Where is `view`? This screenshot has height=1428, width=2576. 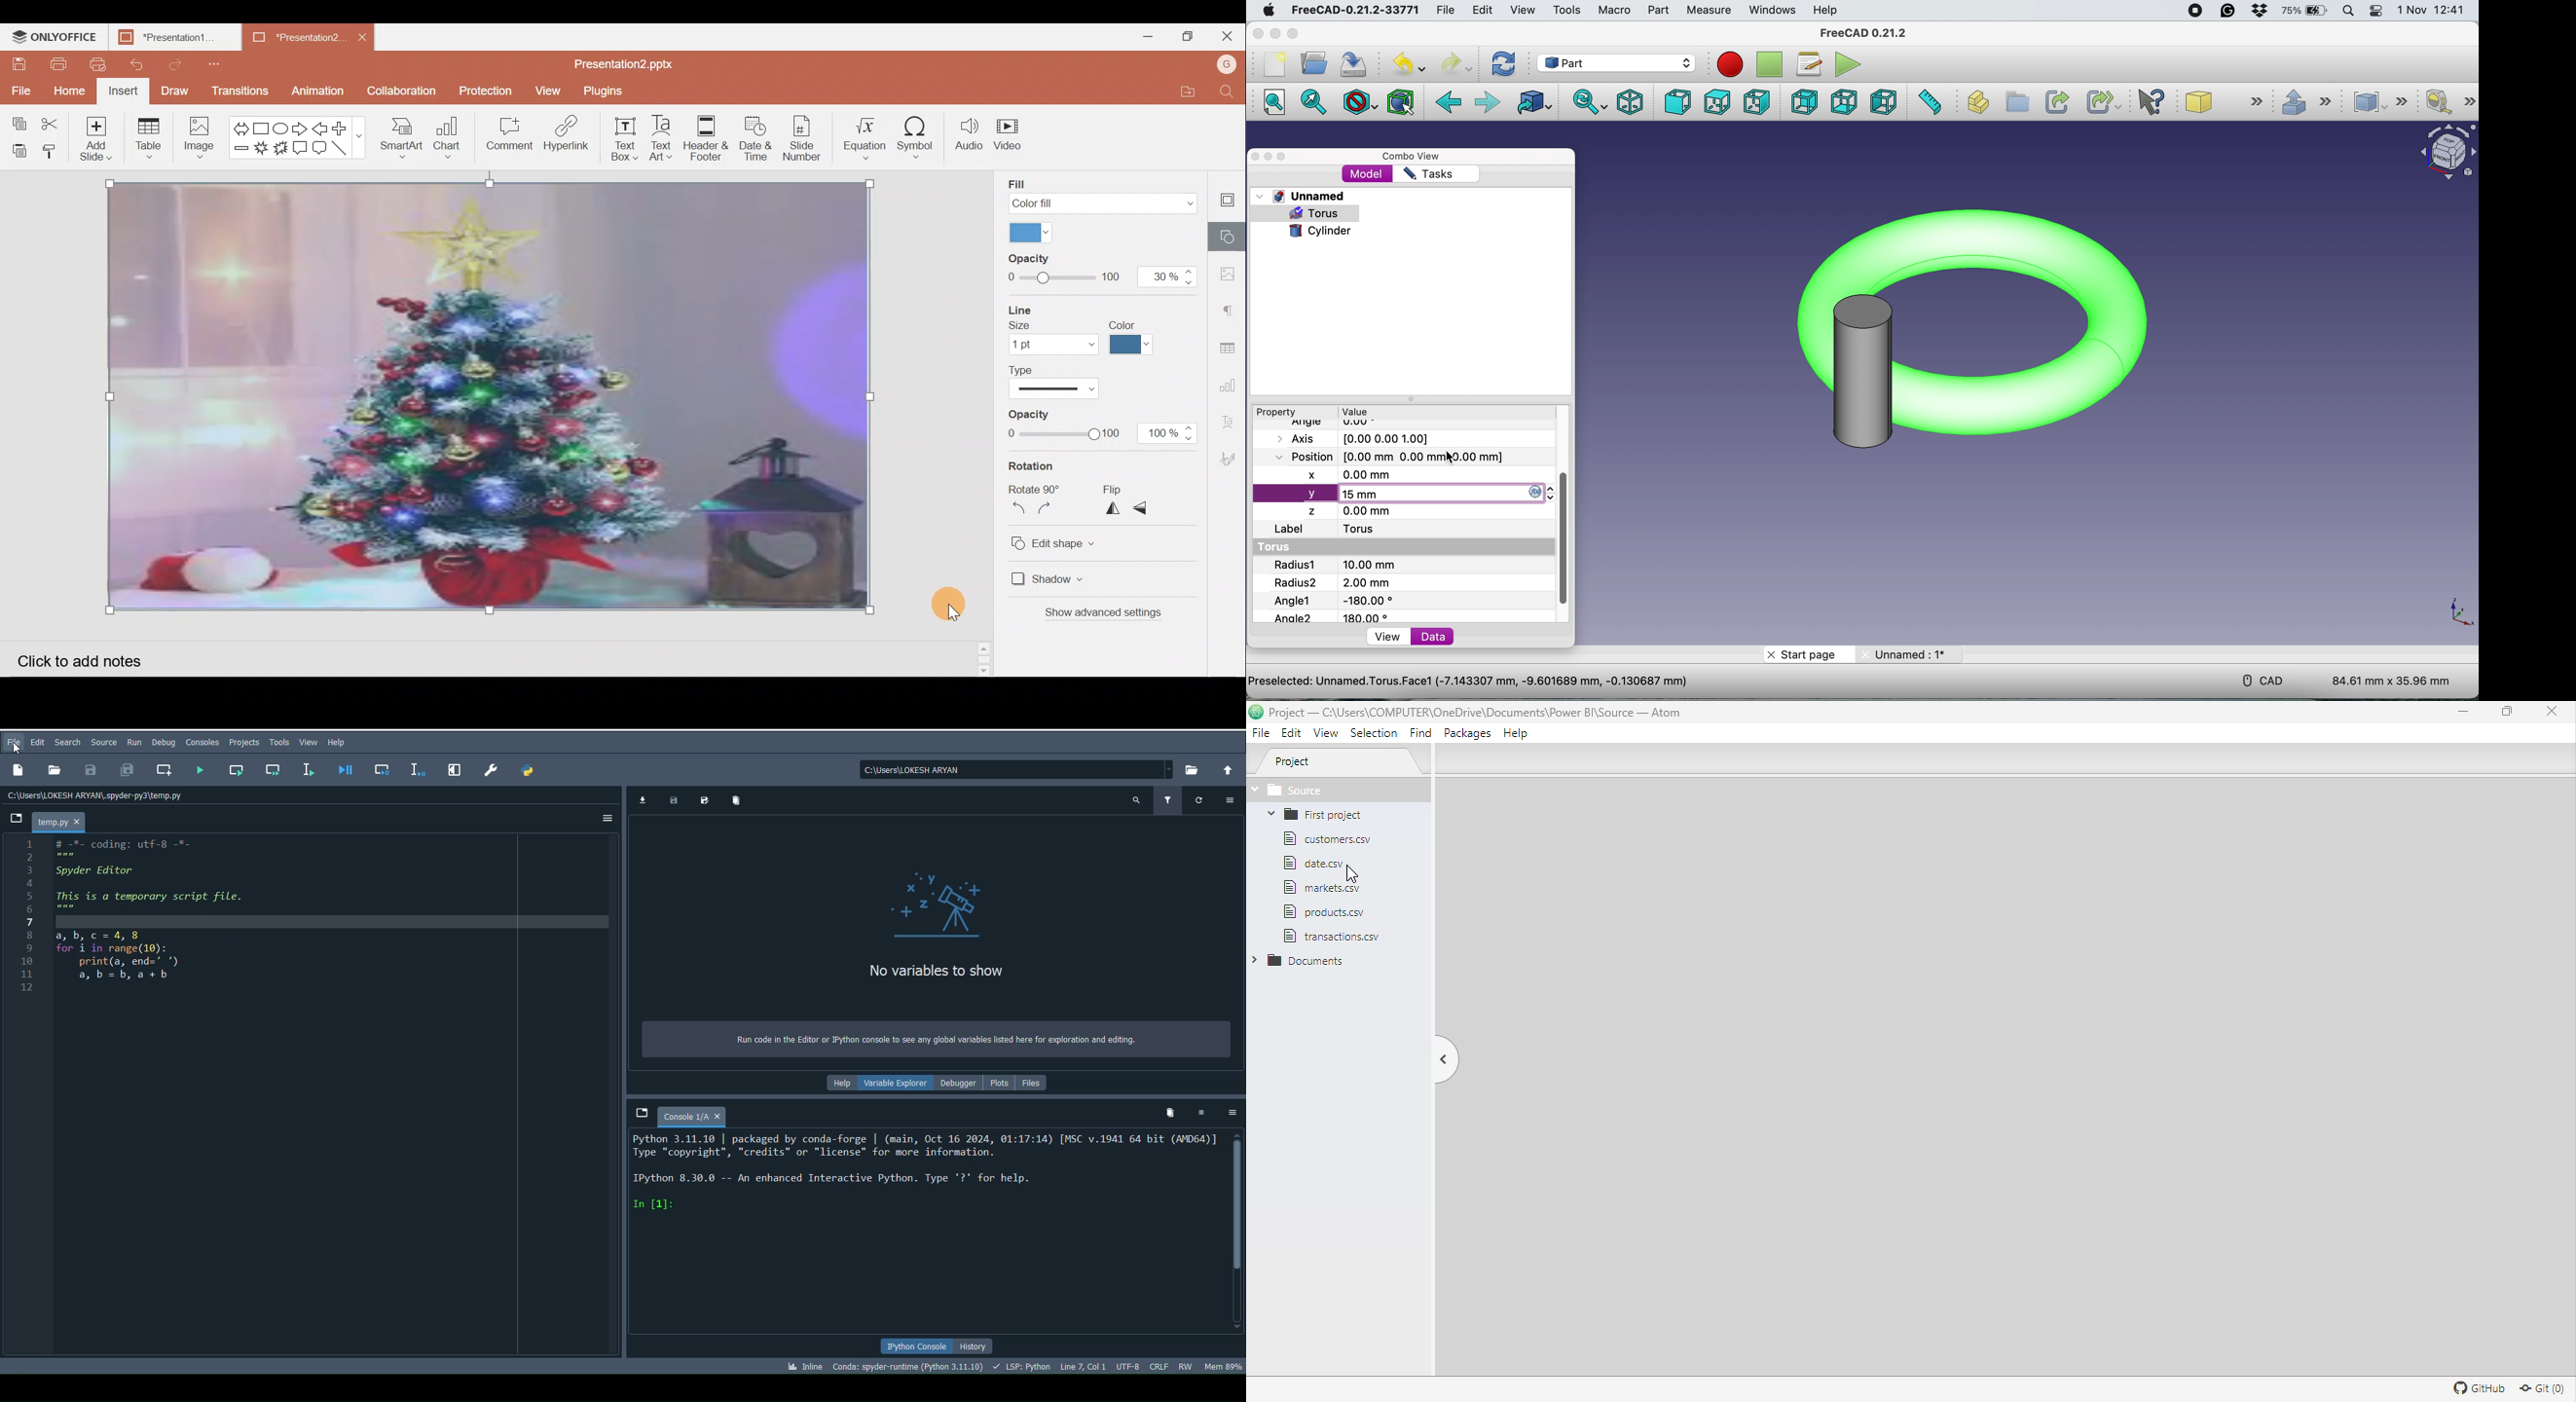 view is located at coordinates (1522, 10).